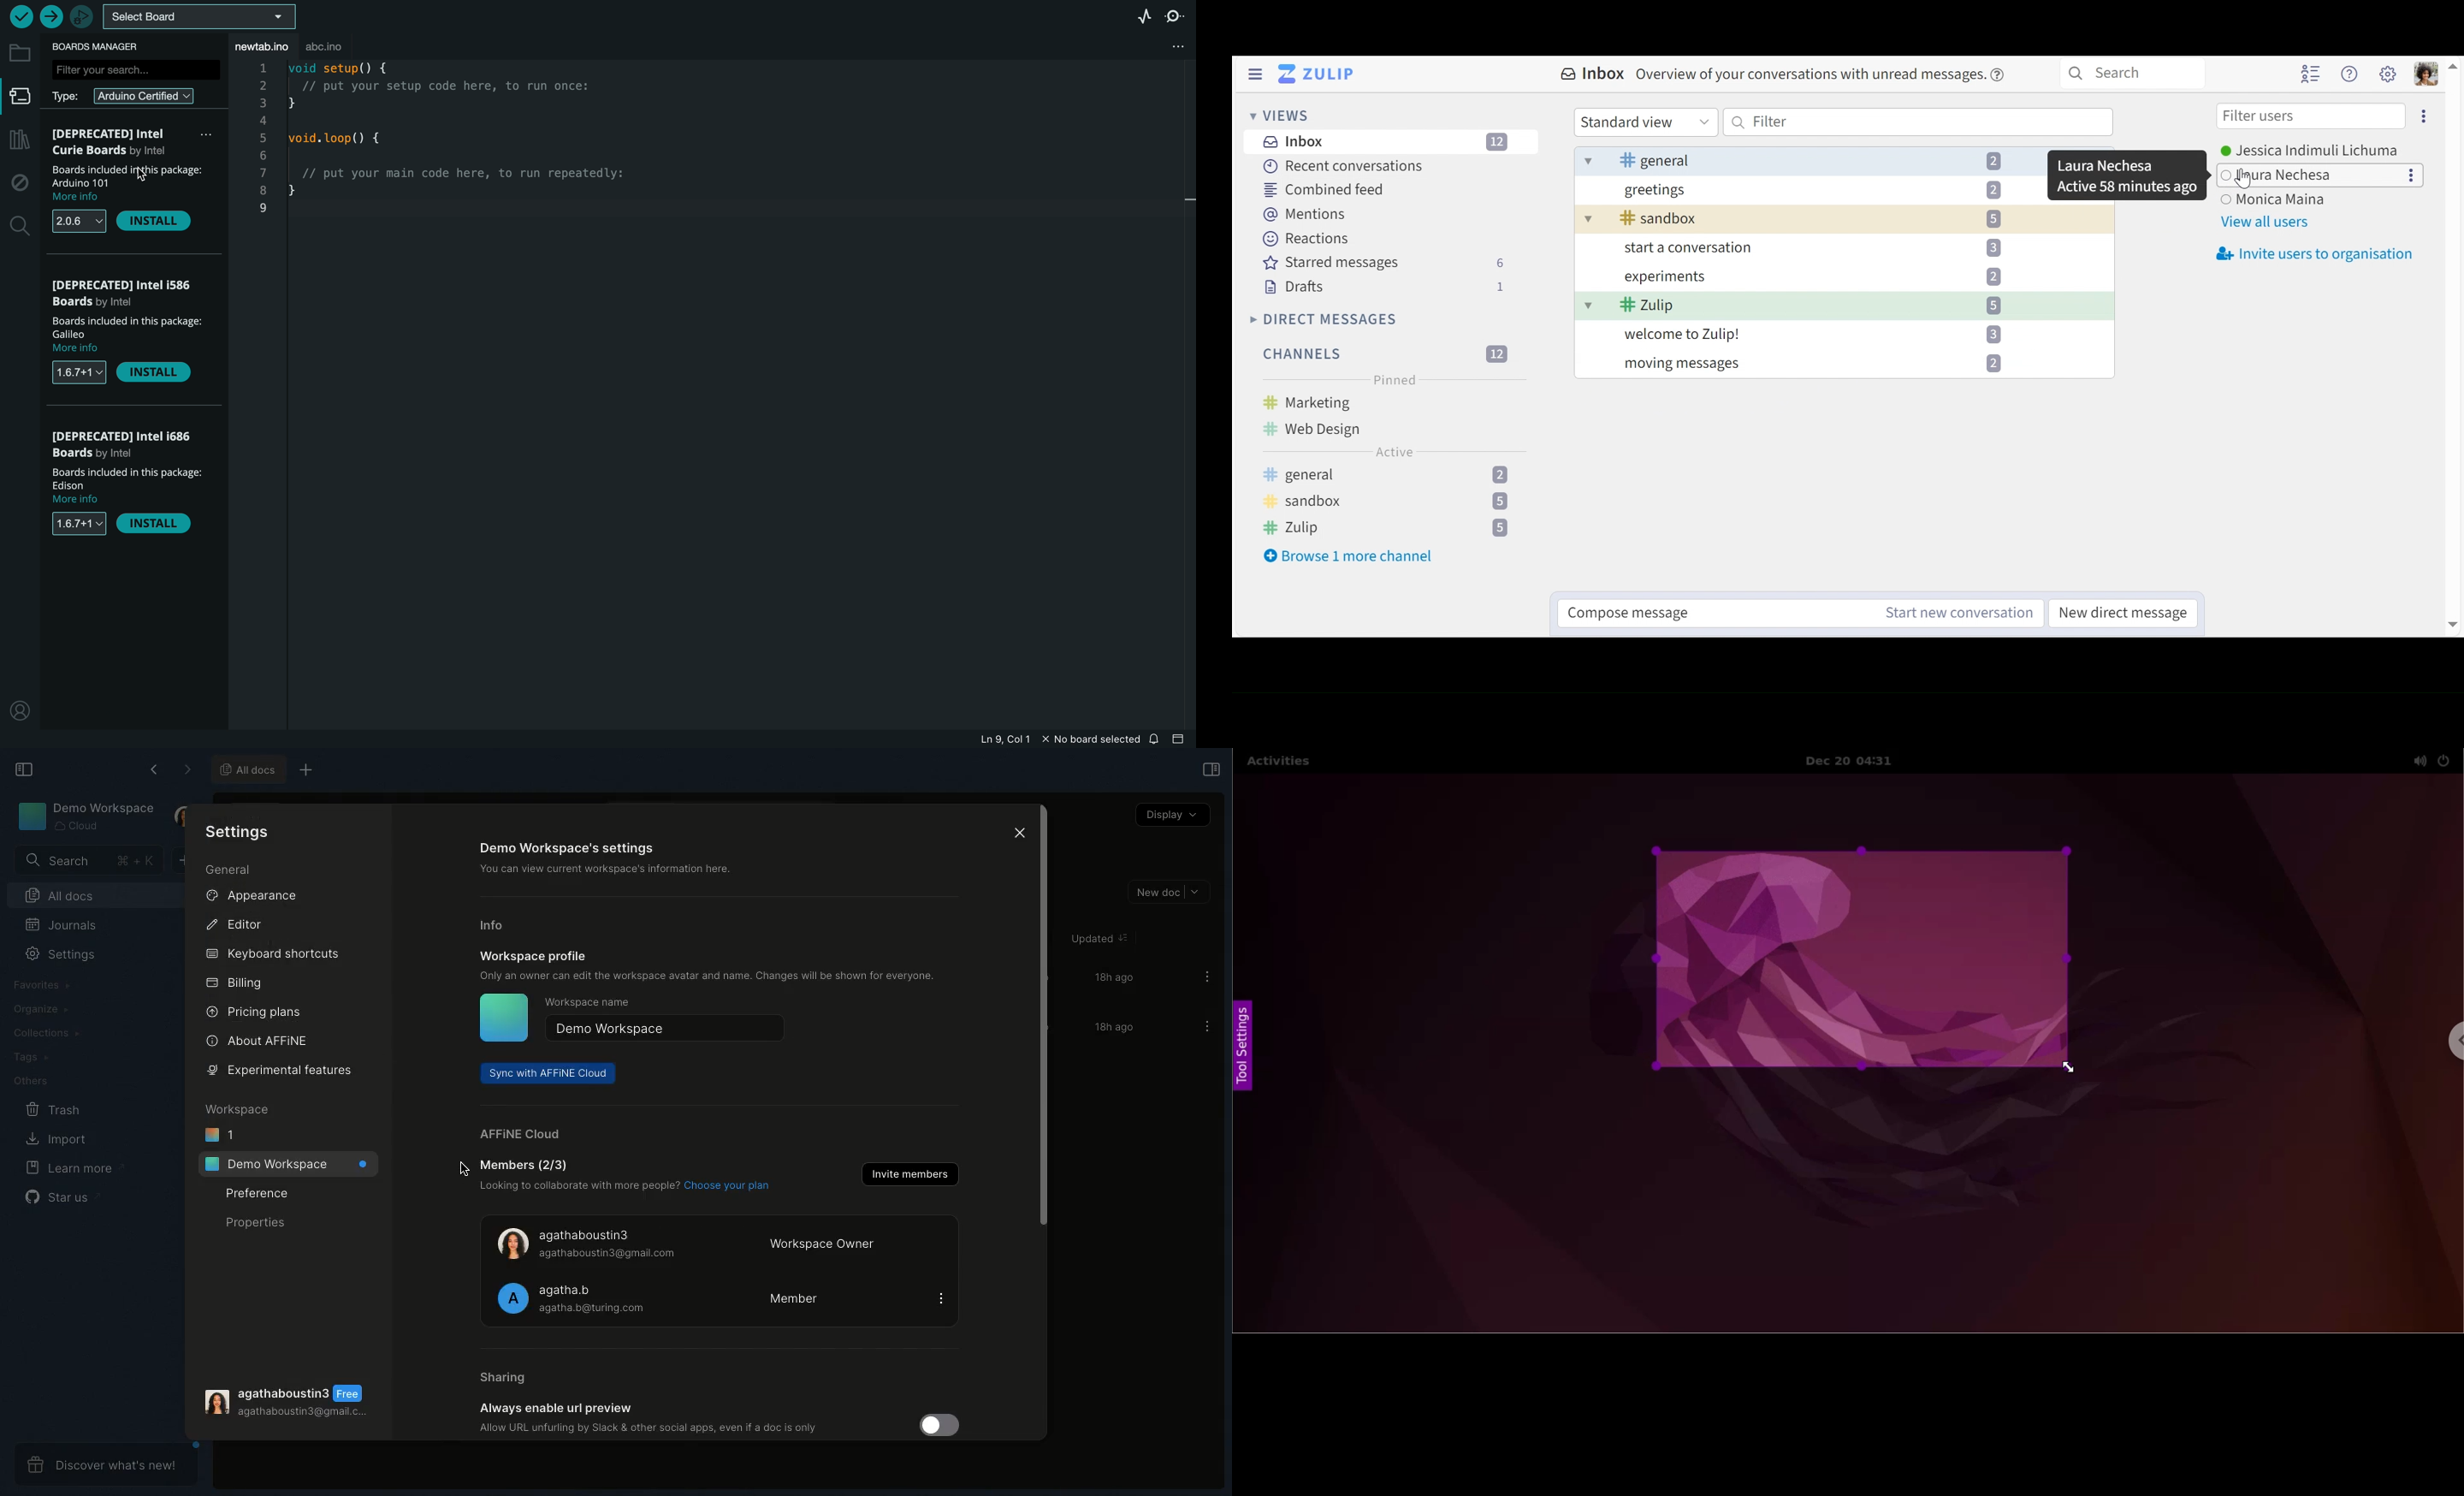 The width and height of the screenshot is (2464, 1512). What do you see at coordinates (230, 870) in the screenshot?
I see `General` at bounding box center [230, 870].